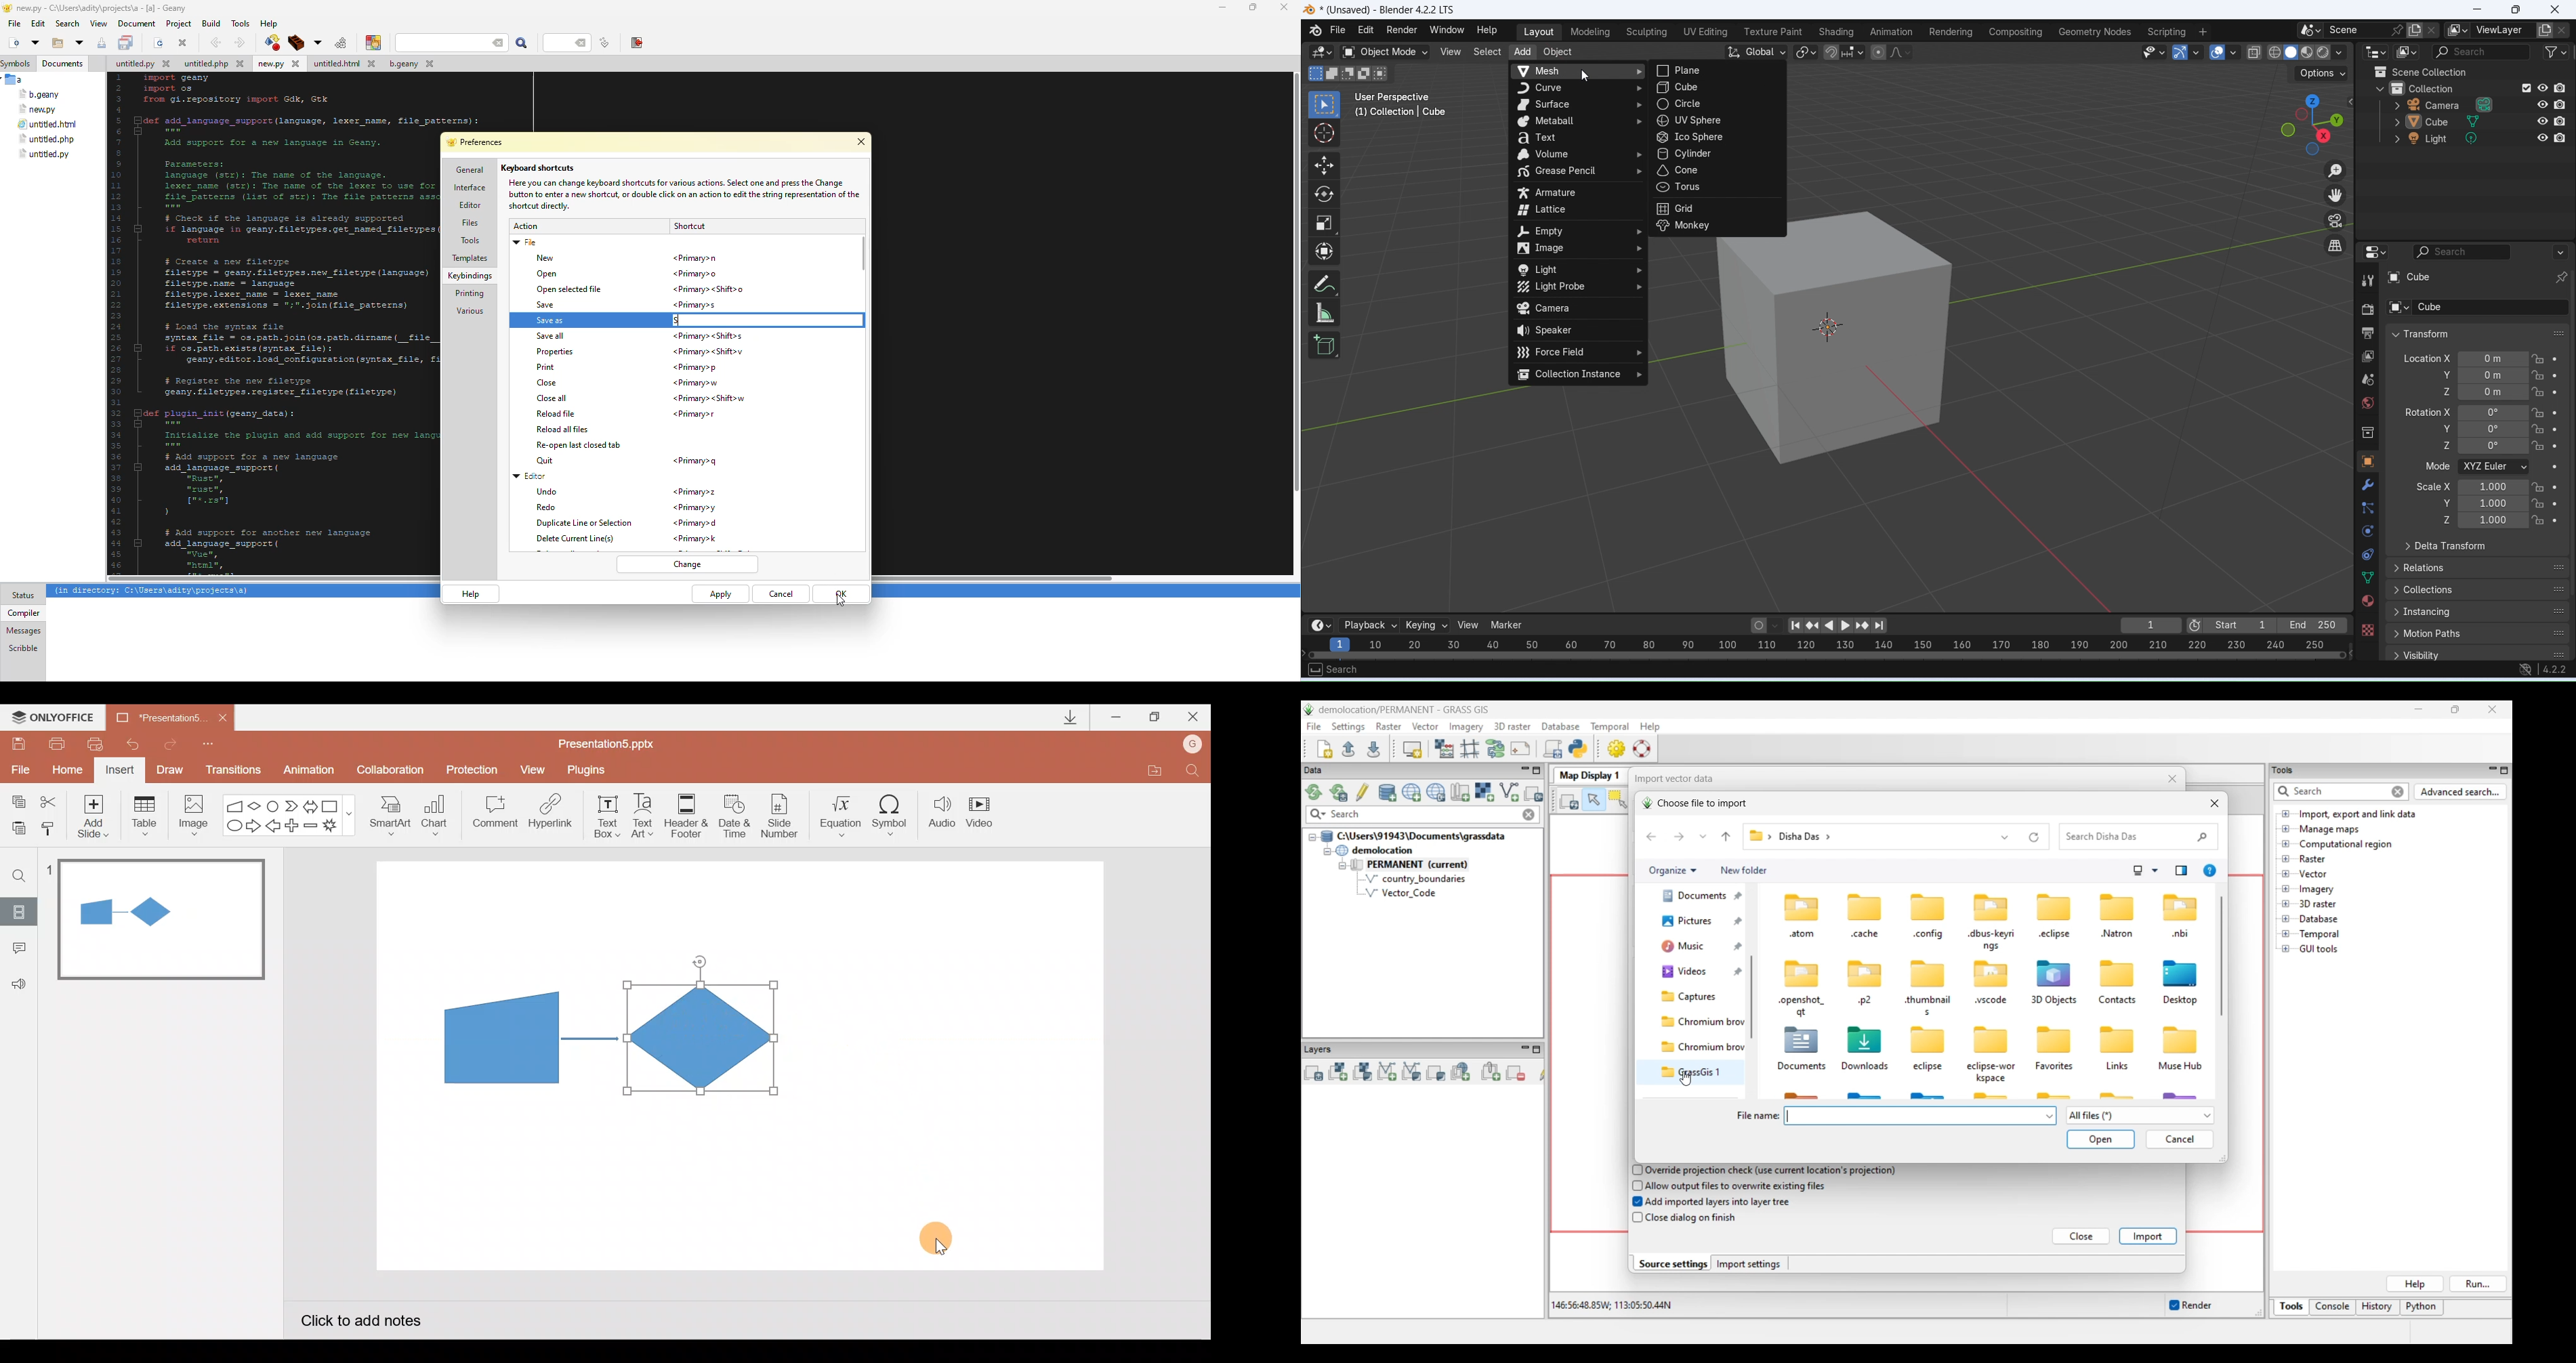 The height and width of the screenshot is (1372, 2576). I want to click on Audio, so click(943, 815).